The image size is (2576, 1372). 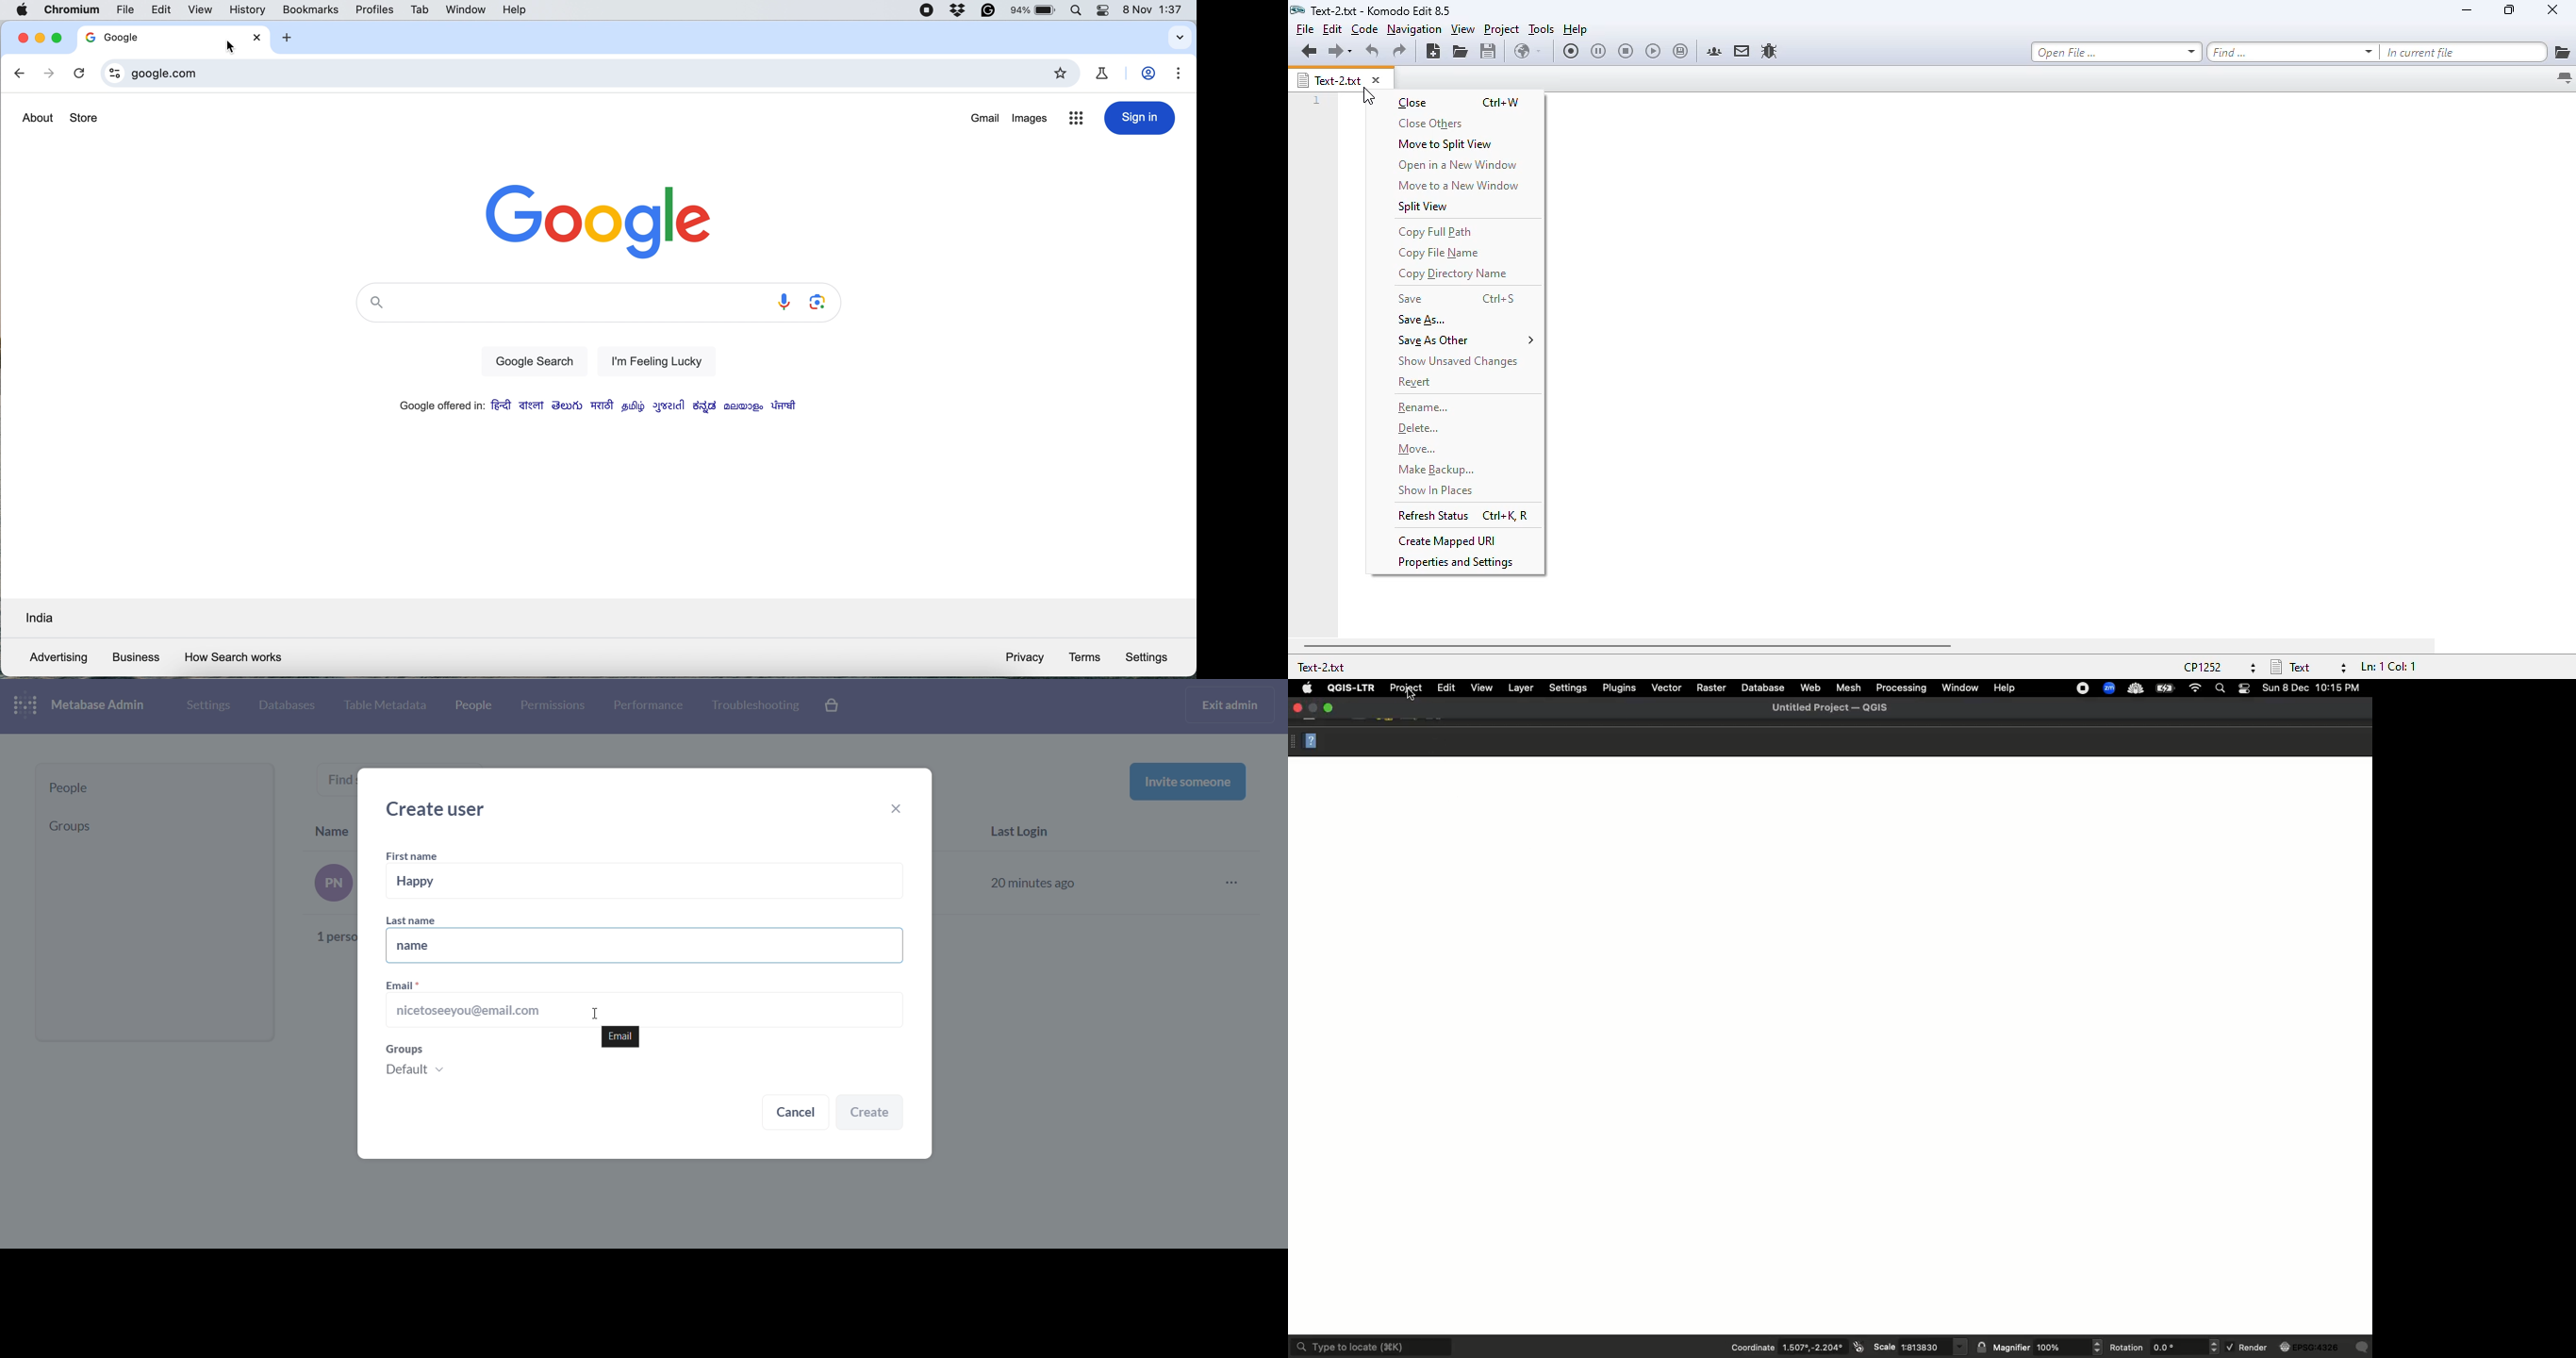 What do you see at coordinates (579, 74) in the screenshot?
I see `website address` at bounding box center [579, 74].